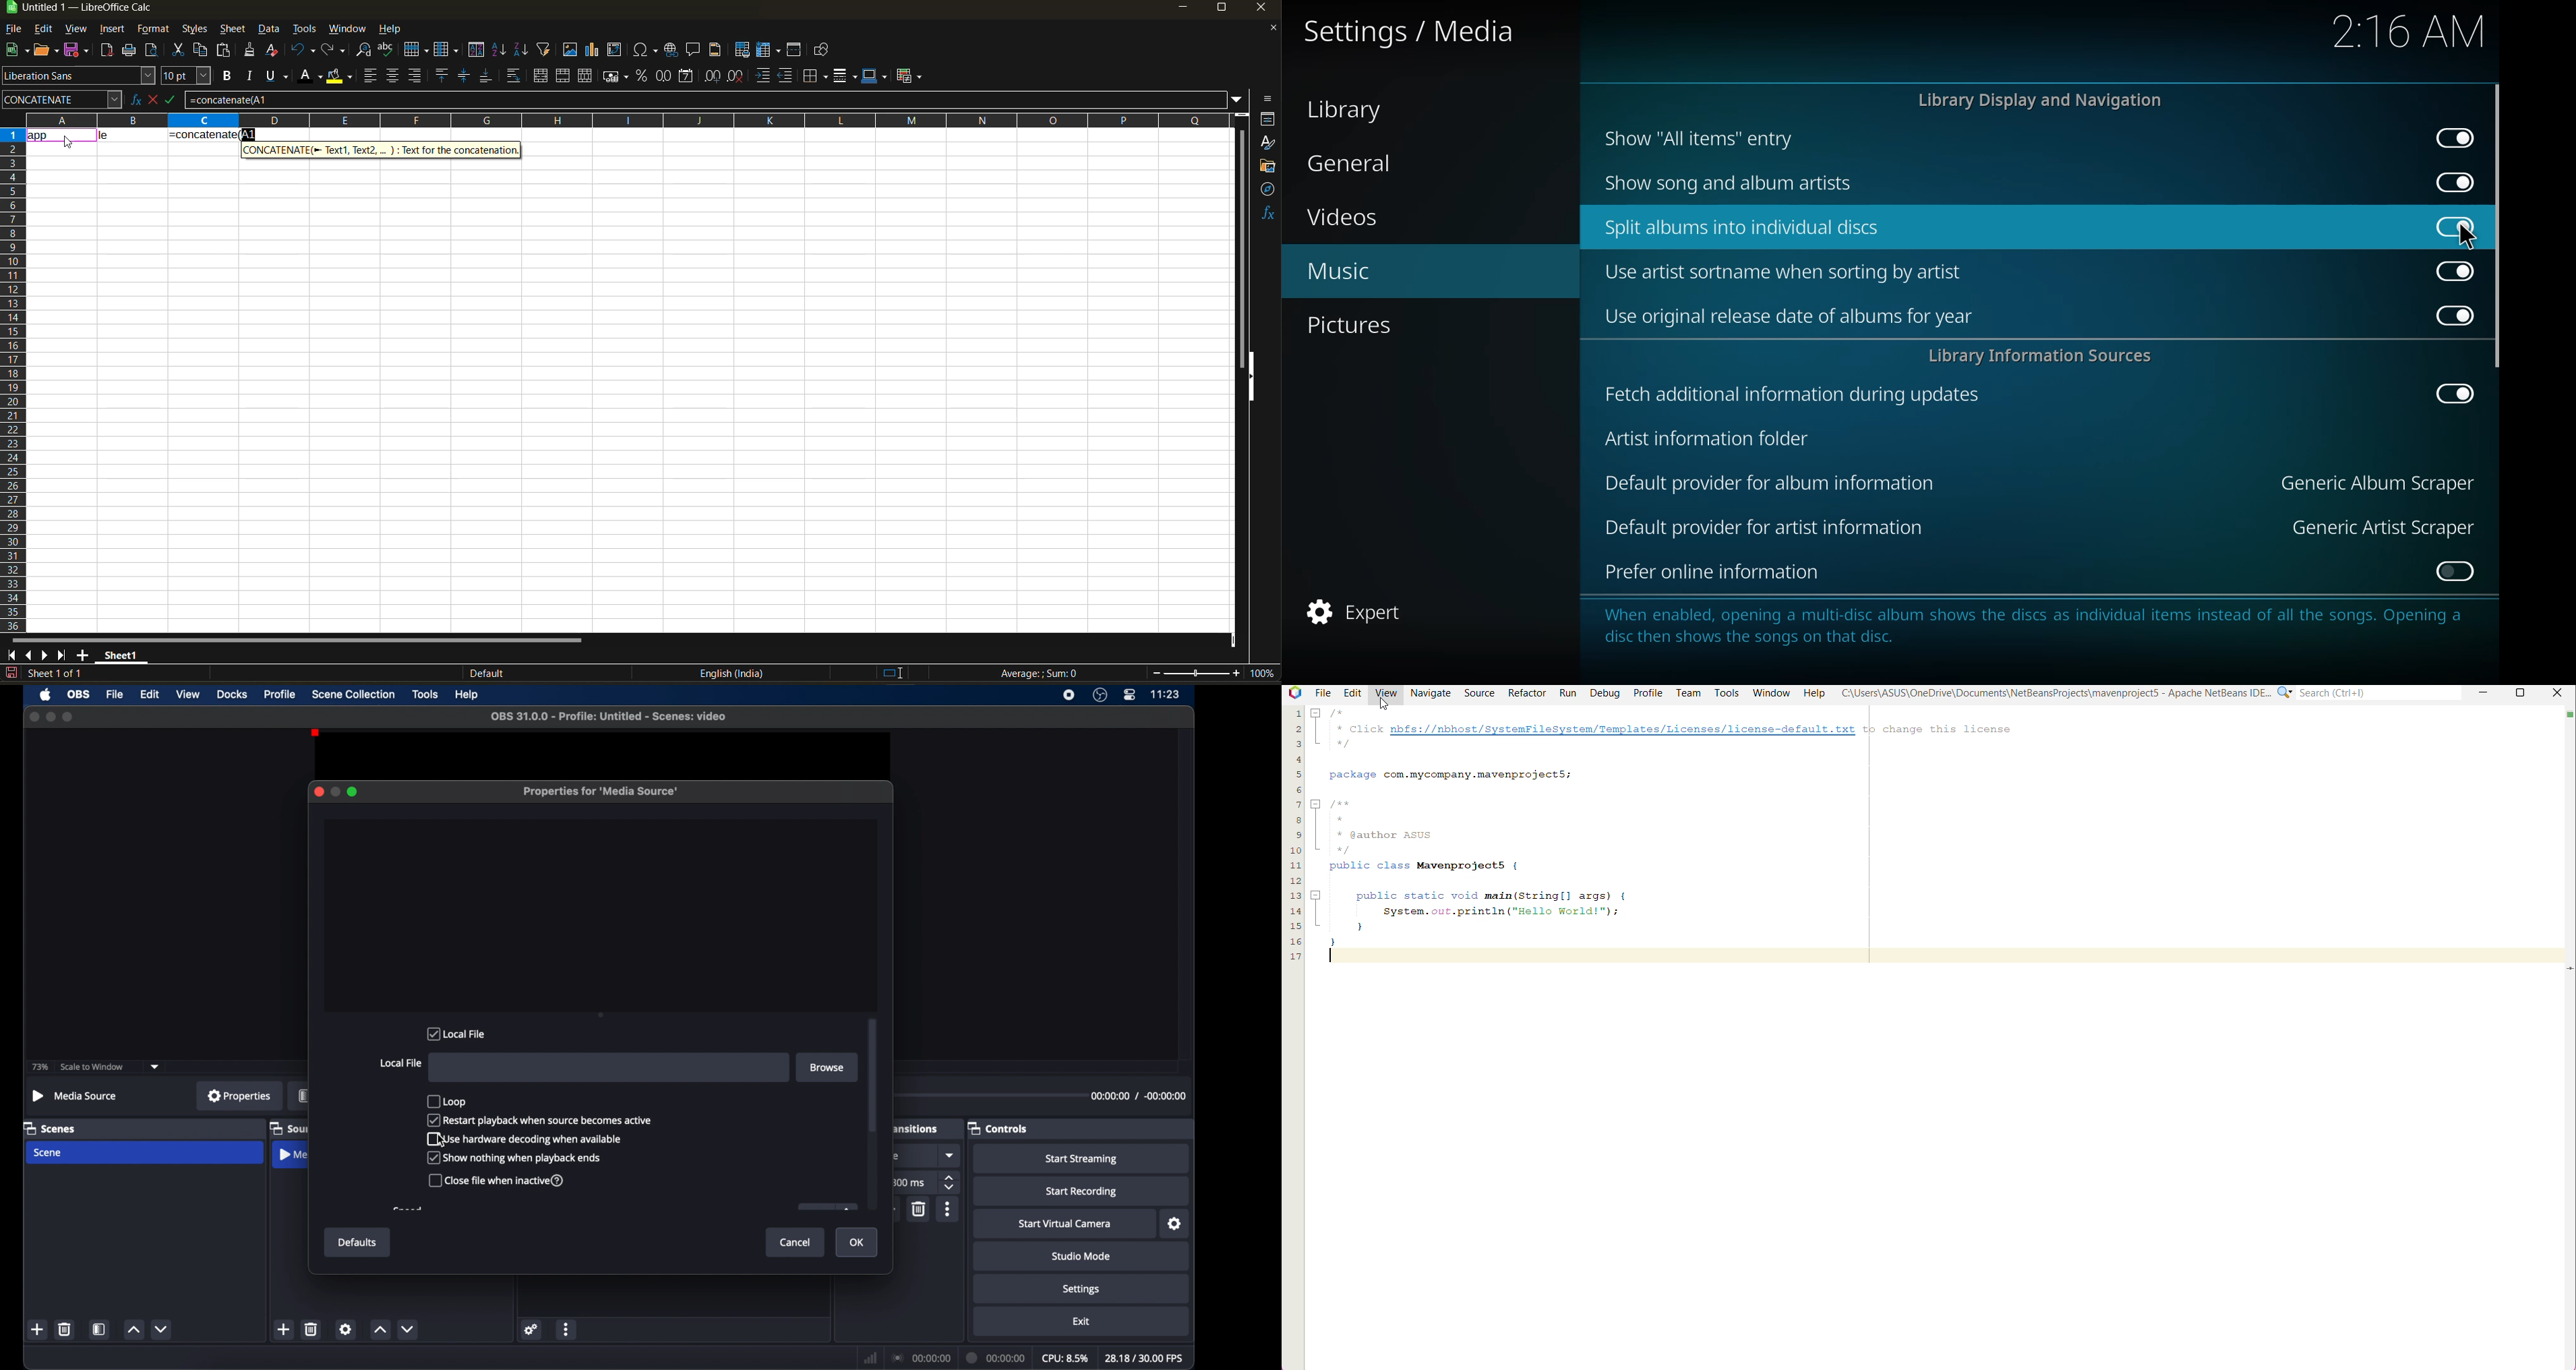 This screenshot has width=2576, height=1372. What do you see at coordinates (949, 1183) in the screenshot?
I see `stepper buttons` at bounding box center [949, 1183].